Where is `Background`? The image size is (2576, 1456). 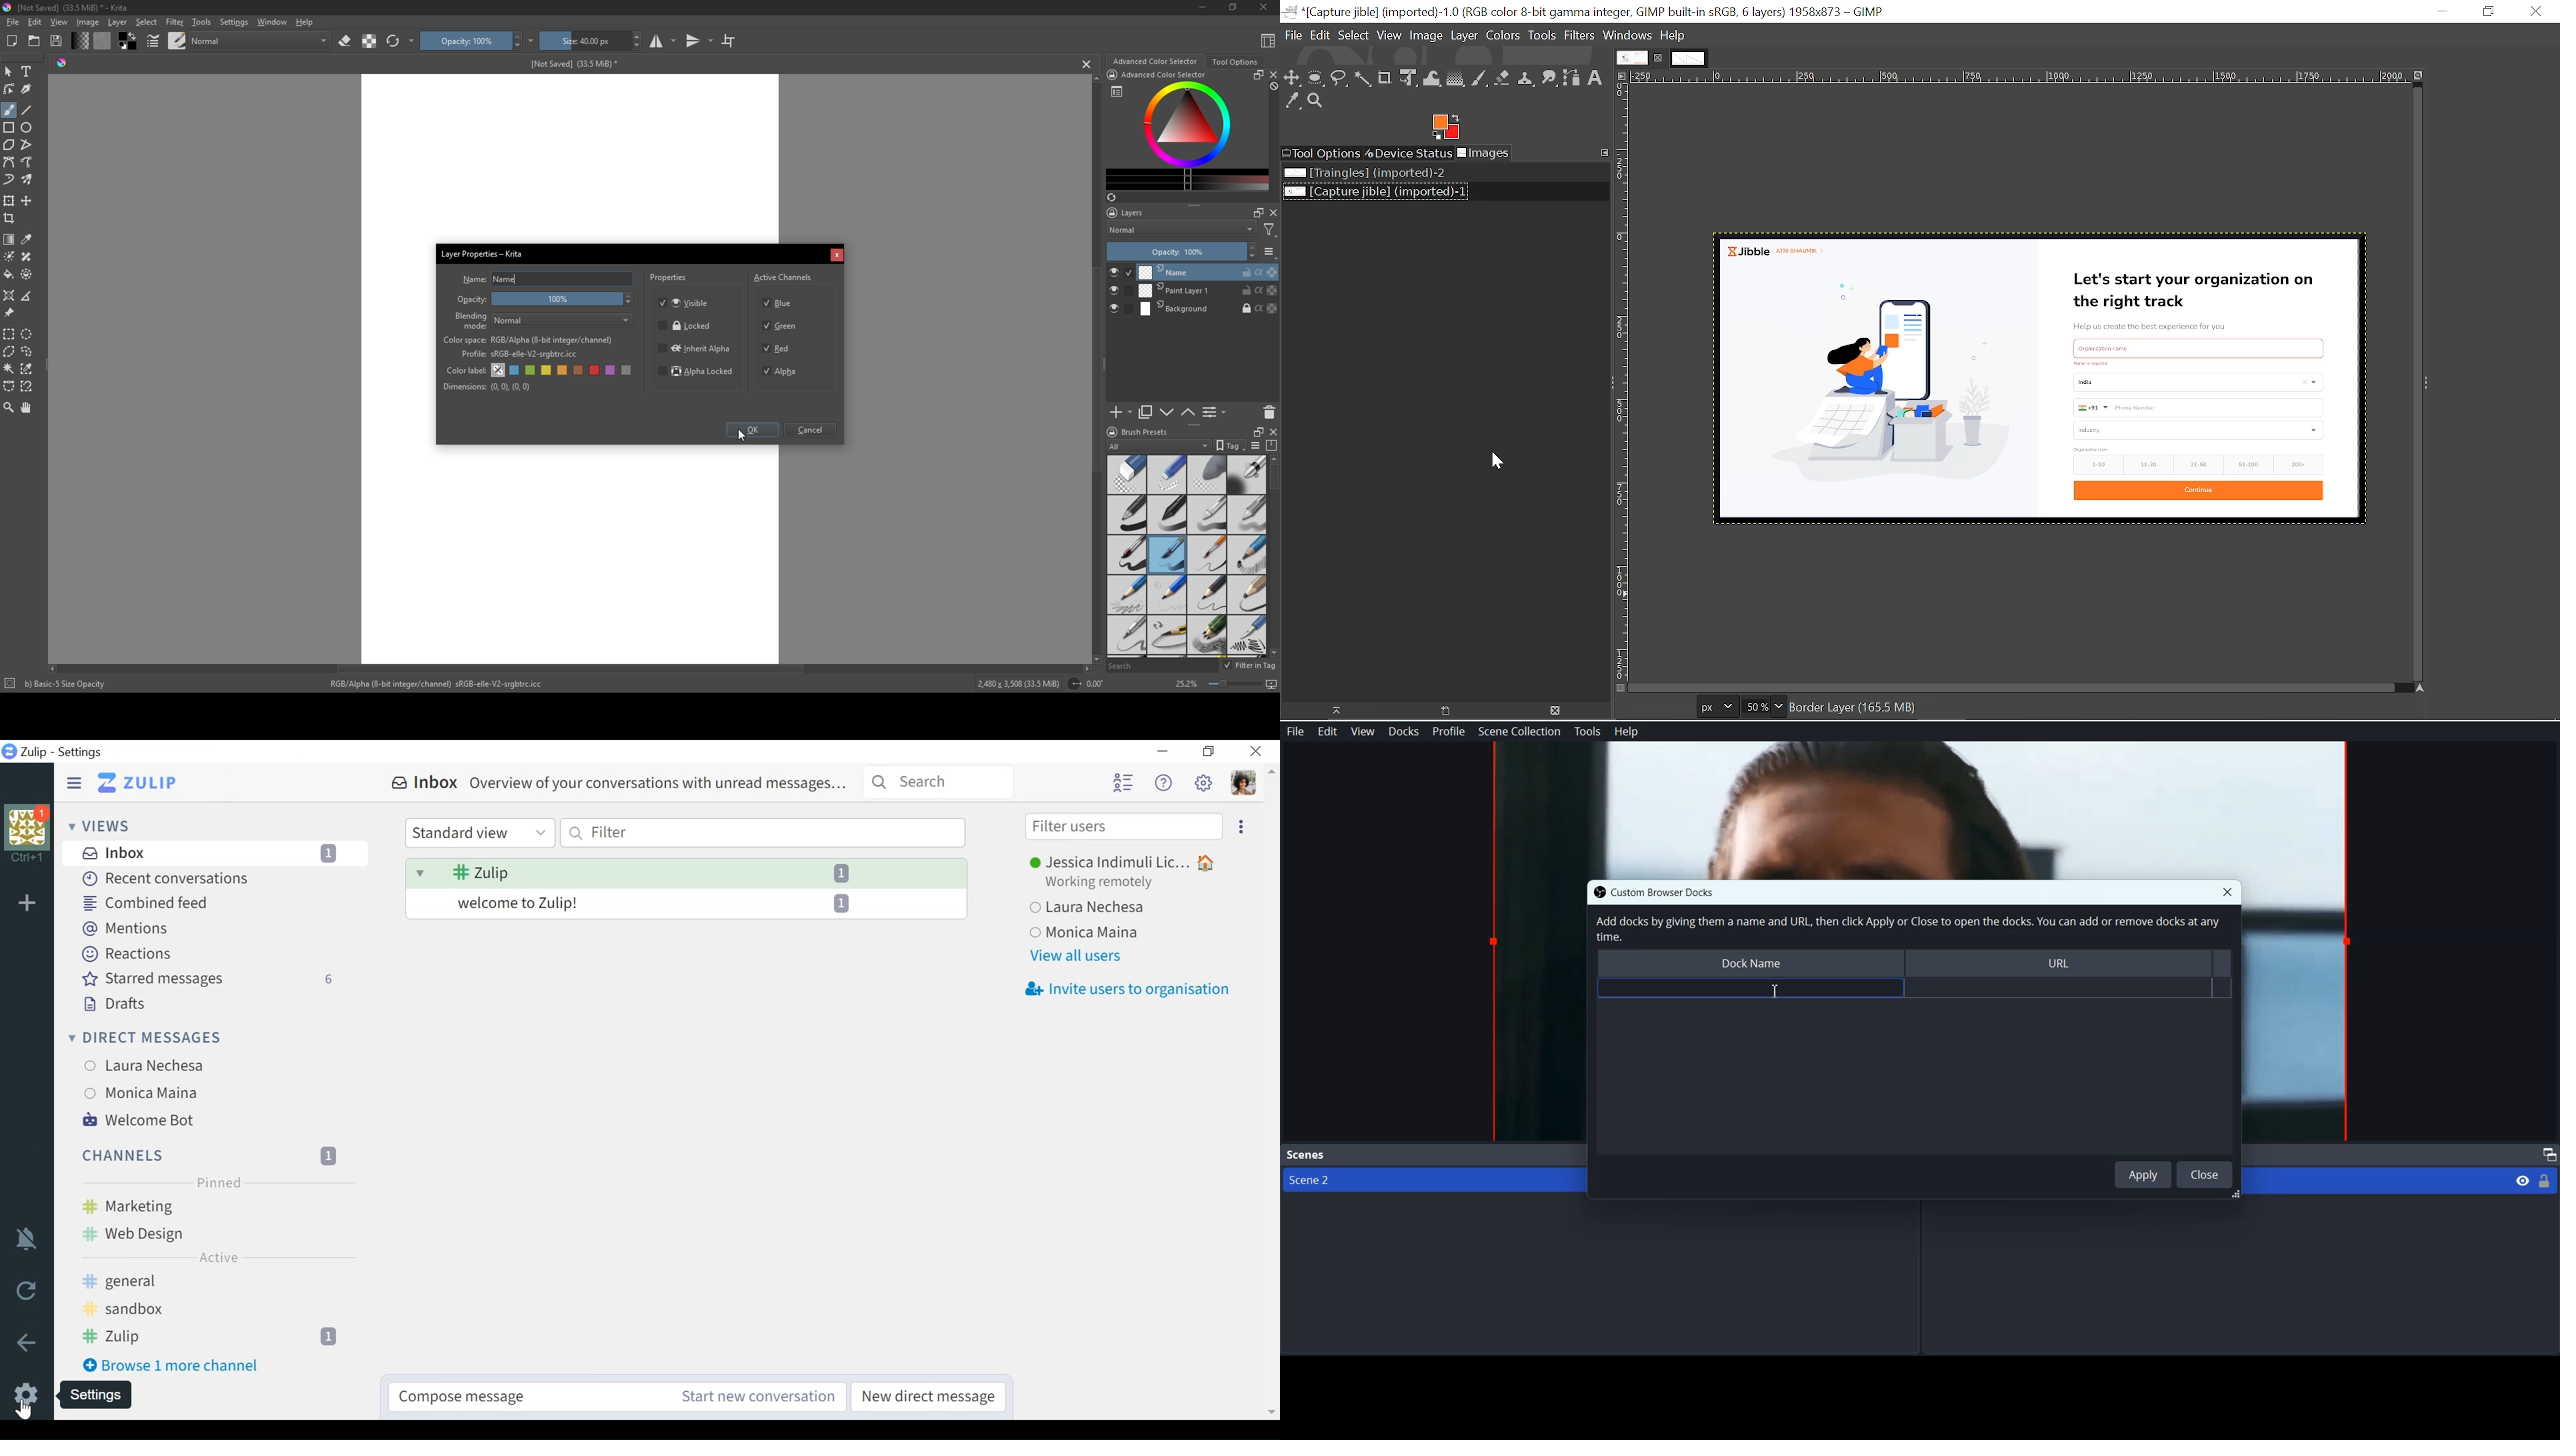 Background is located at coordinates (1209, 309).